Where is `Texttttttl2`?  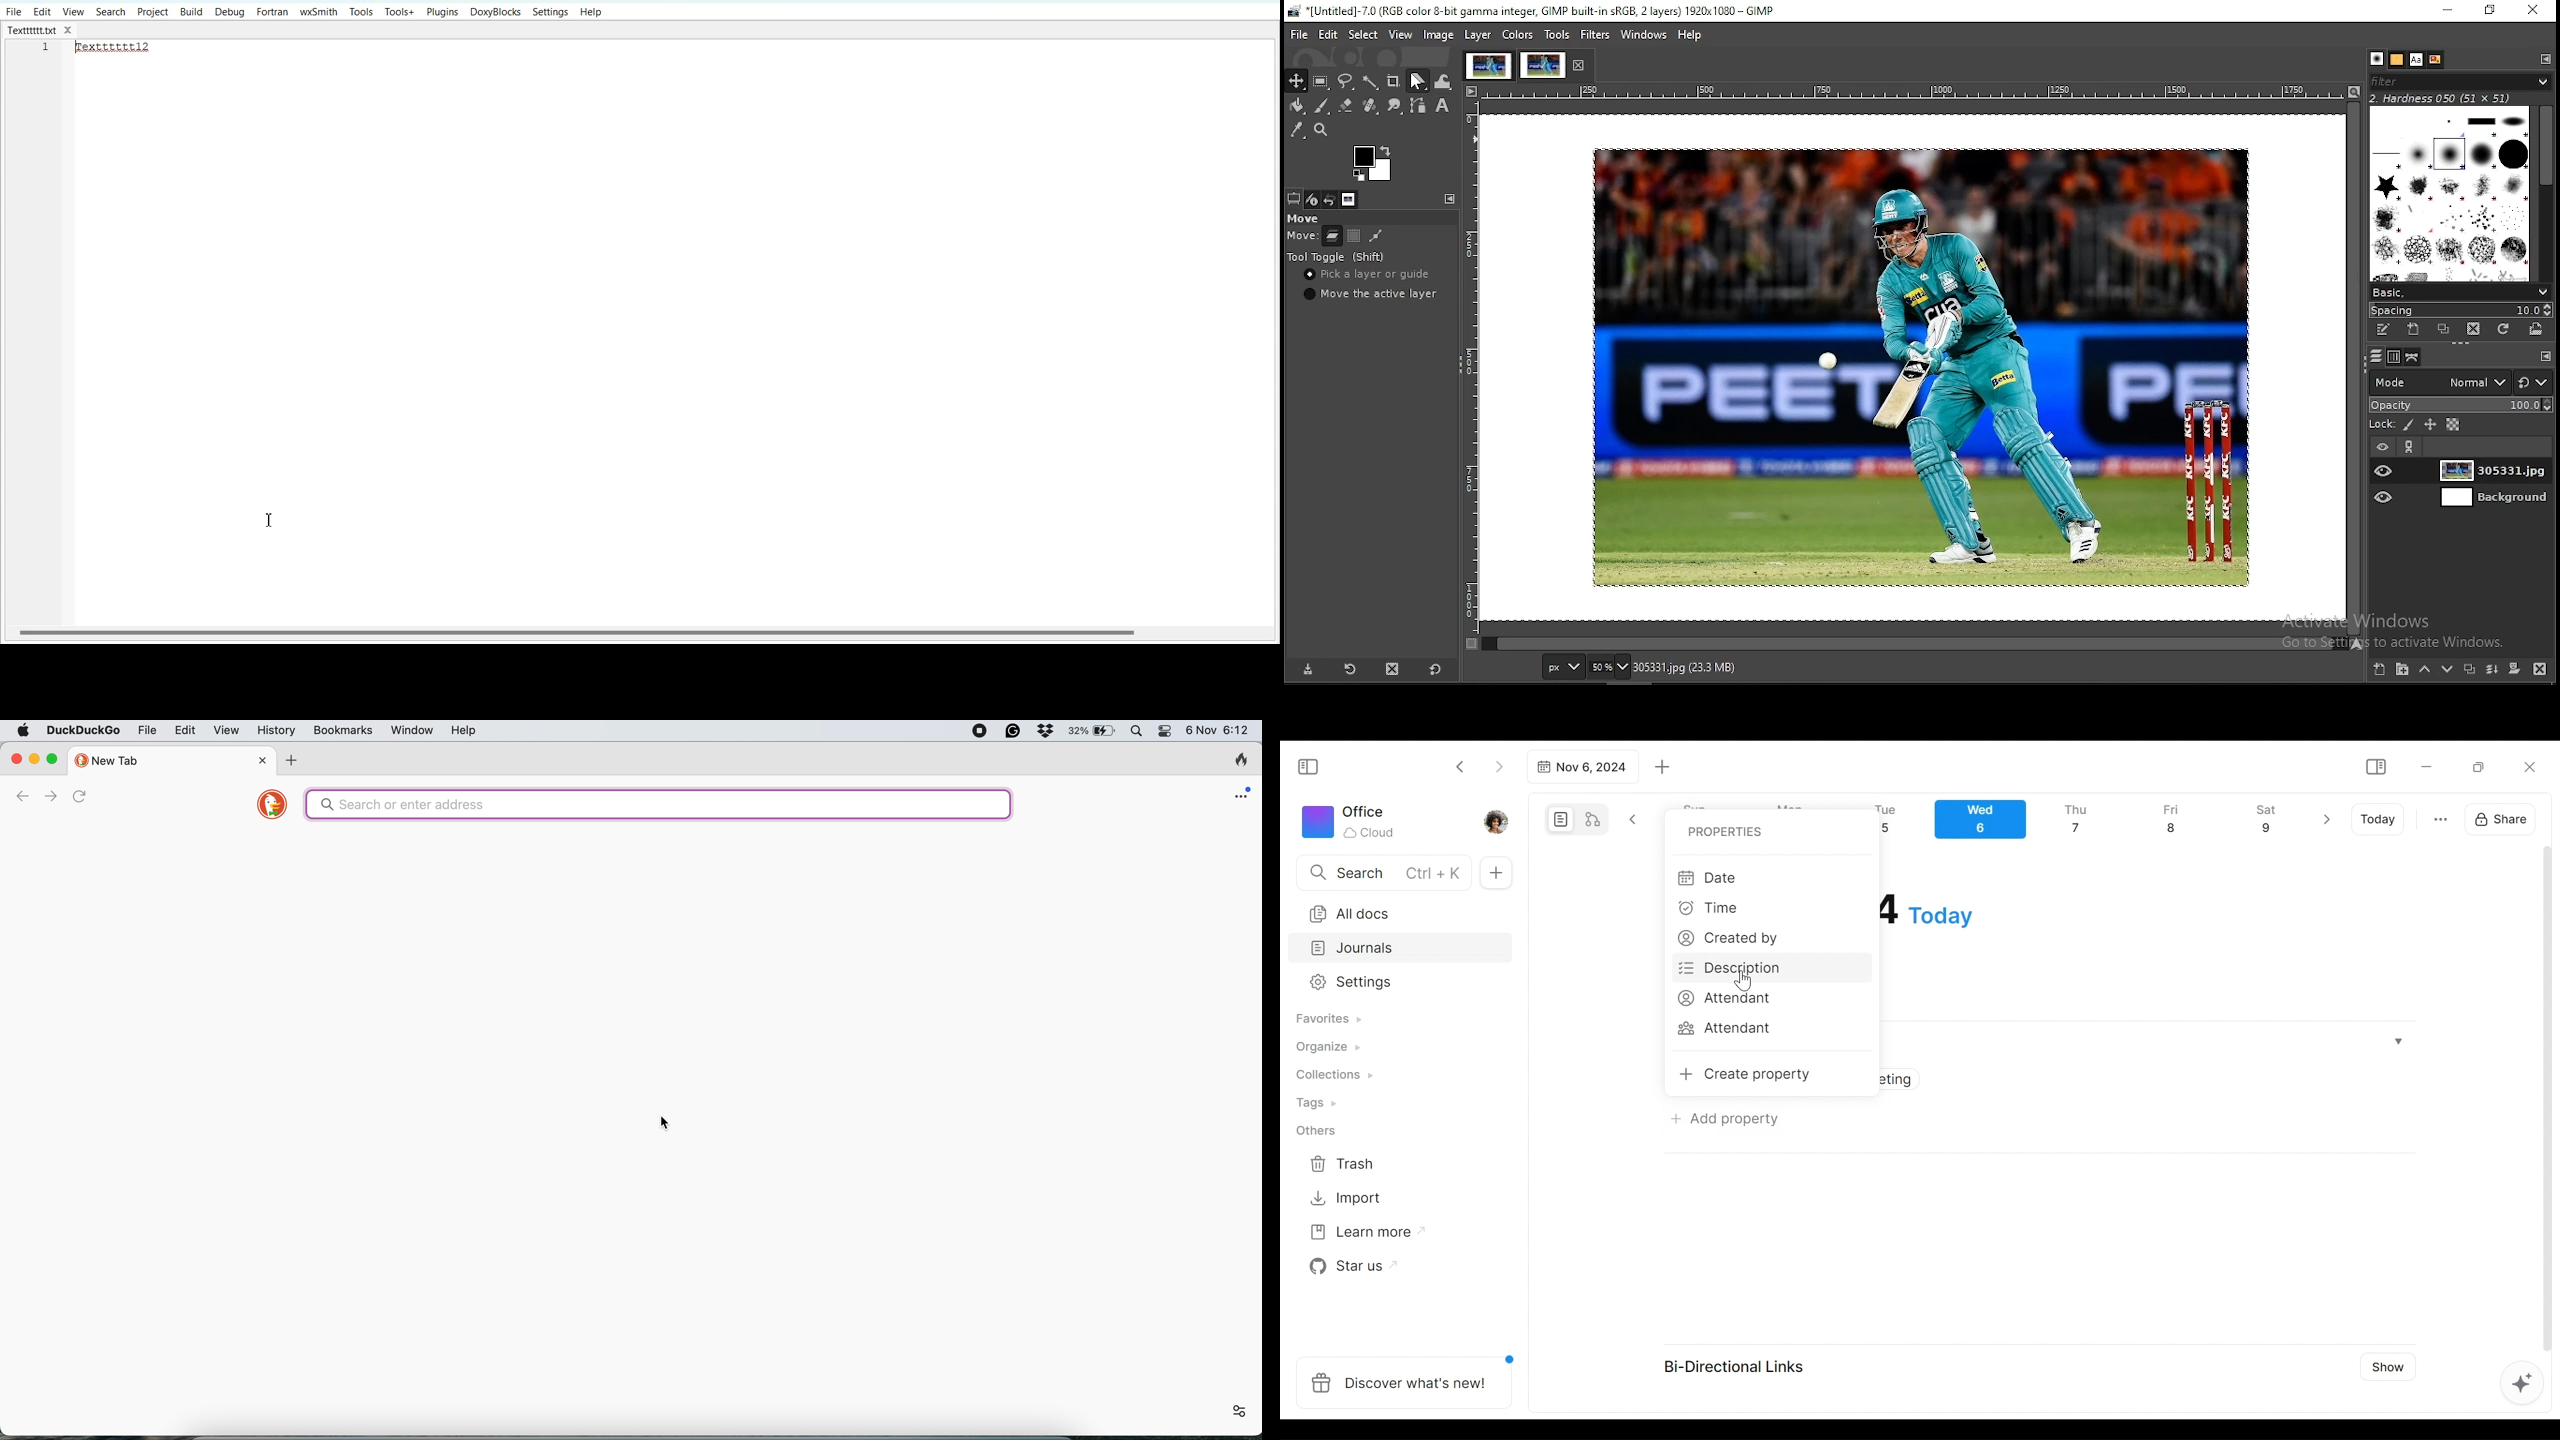 Texttttttl2 is located at coordinates (120, 47).